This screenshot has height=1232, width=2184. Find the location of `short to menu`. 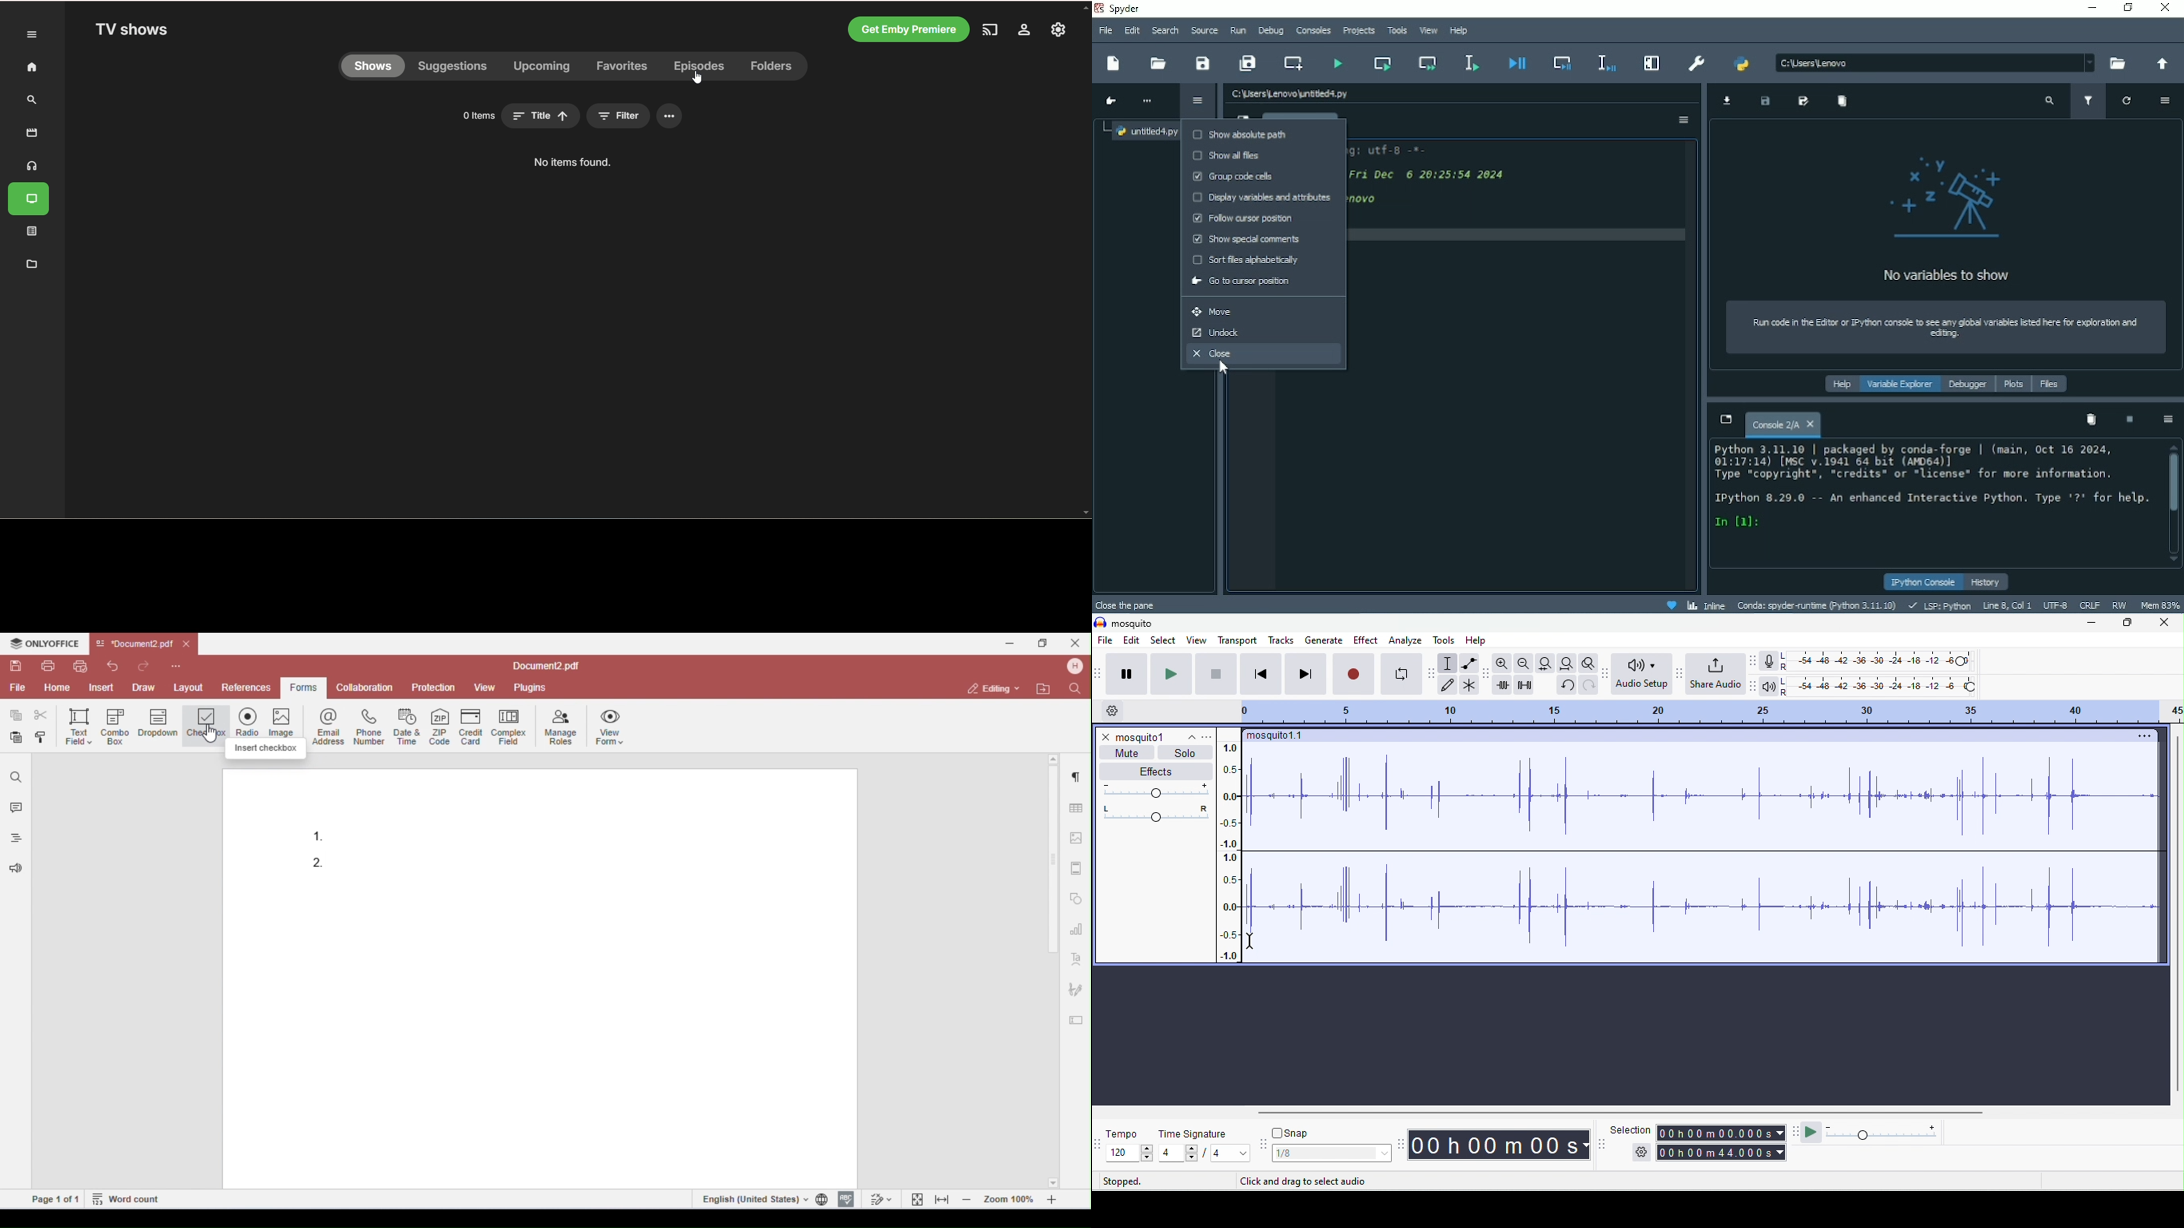

short to menu is located at coordinates (1292, 1182).